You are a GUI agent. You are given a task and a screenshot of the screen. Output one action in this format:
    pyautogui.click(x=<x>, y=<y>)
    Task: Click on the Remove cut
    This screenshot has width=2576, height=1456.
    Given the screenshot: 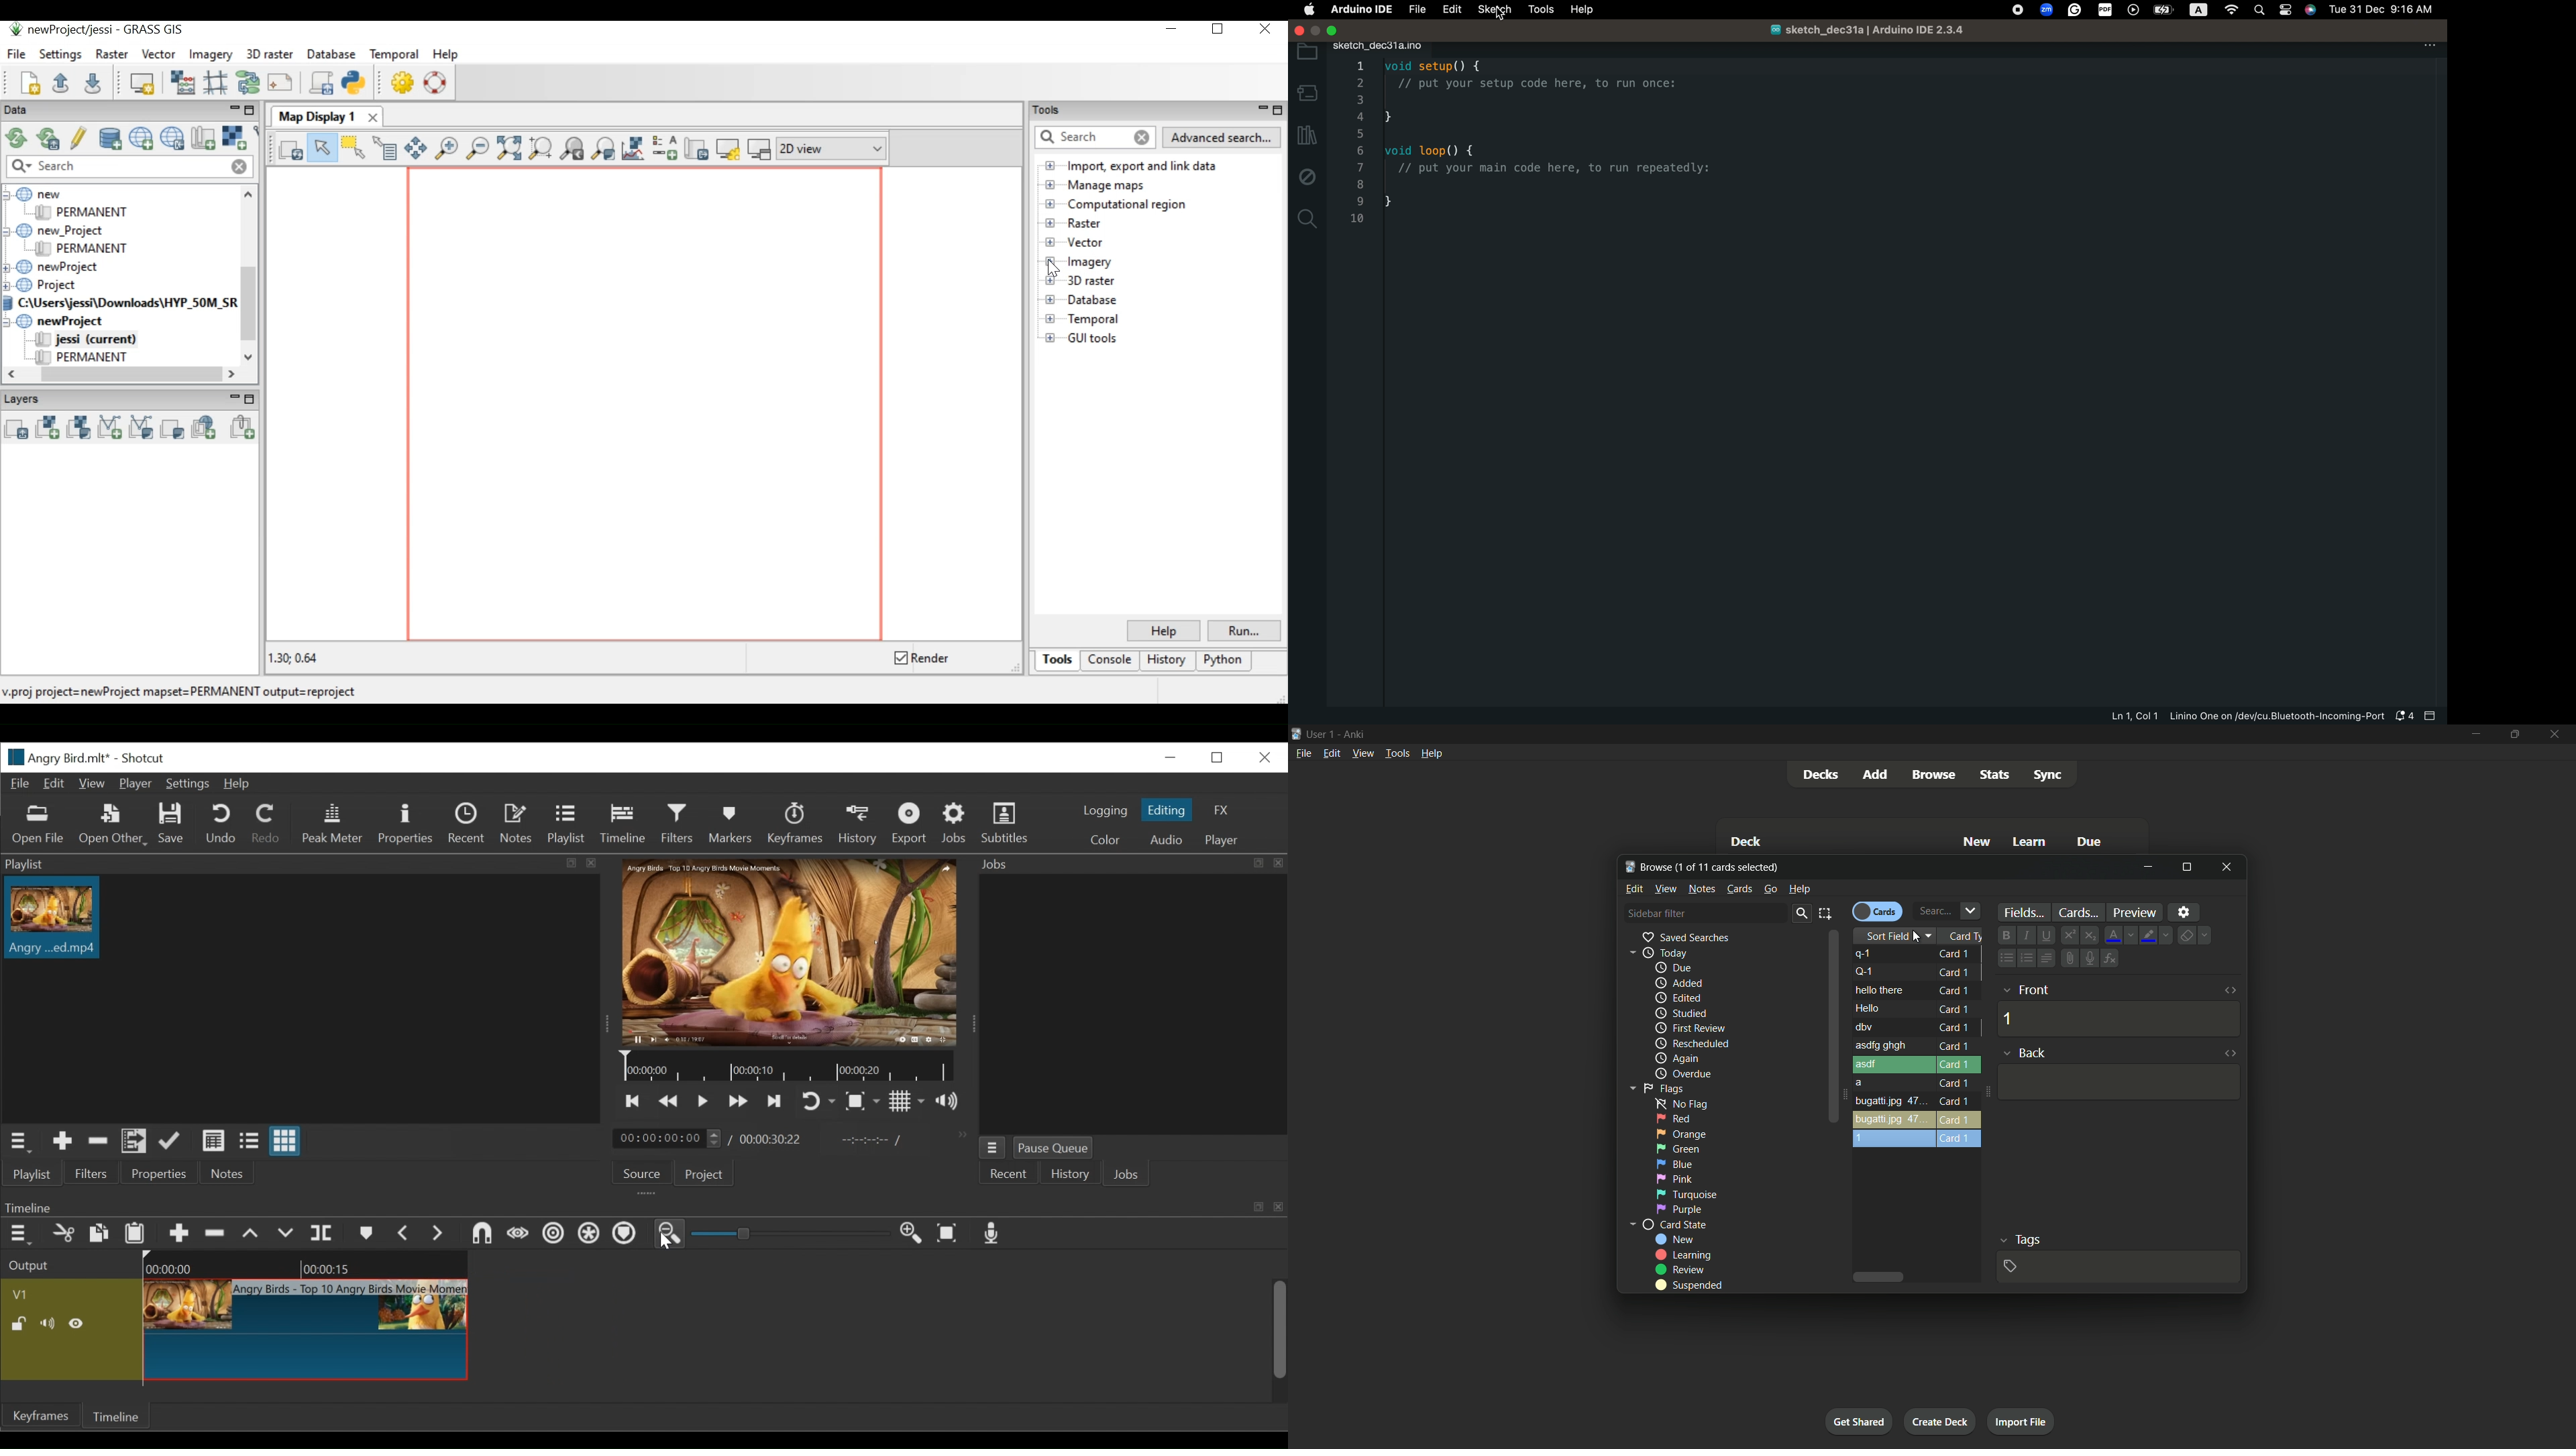 What is the action you would take?
    pyautogui.click(x=98, y=1142)
    